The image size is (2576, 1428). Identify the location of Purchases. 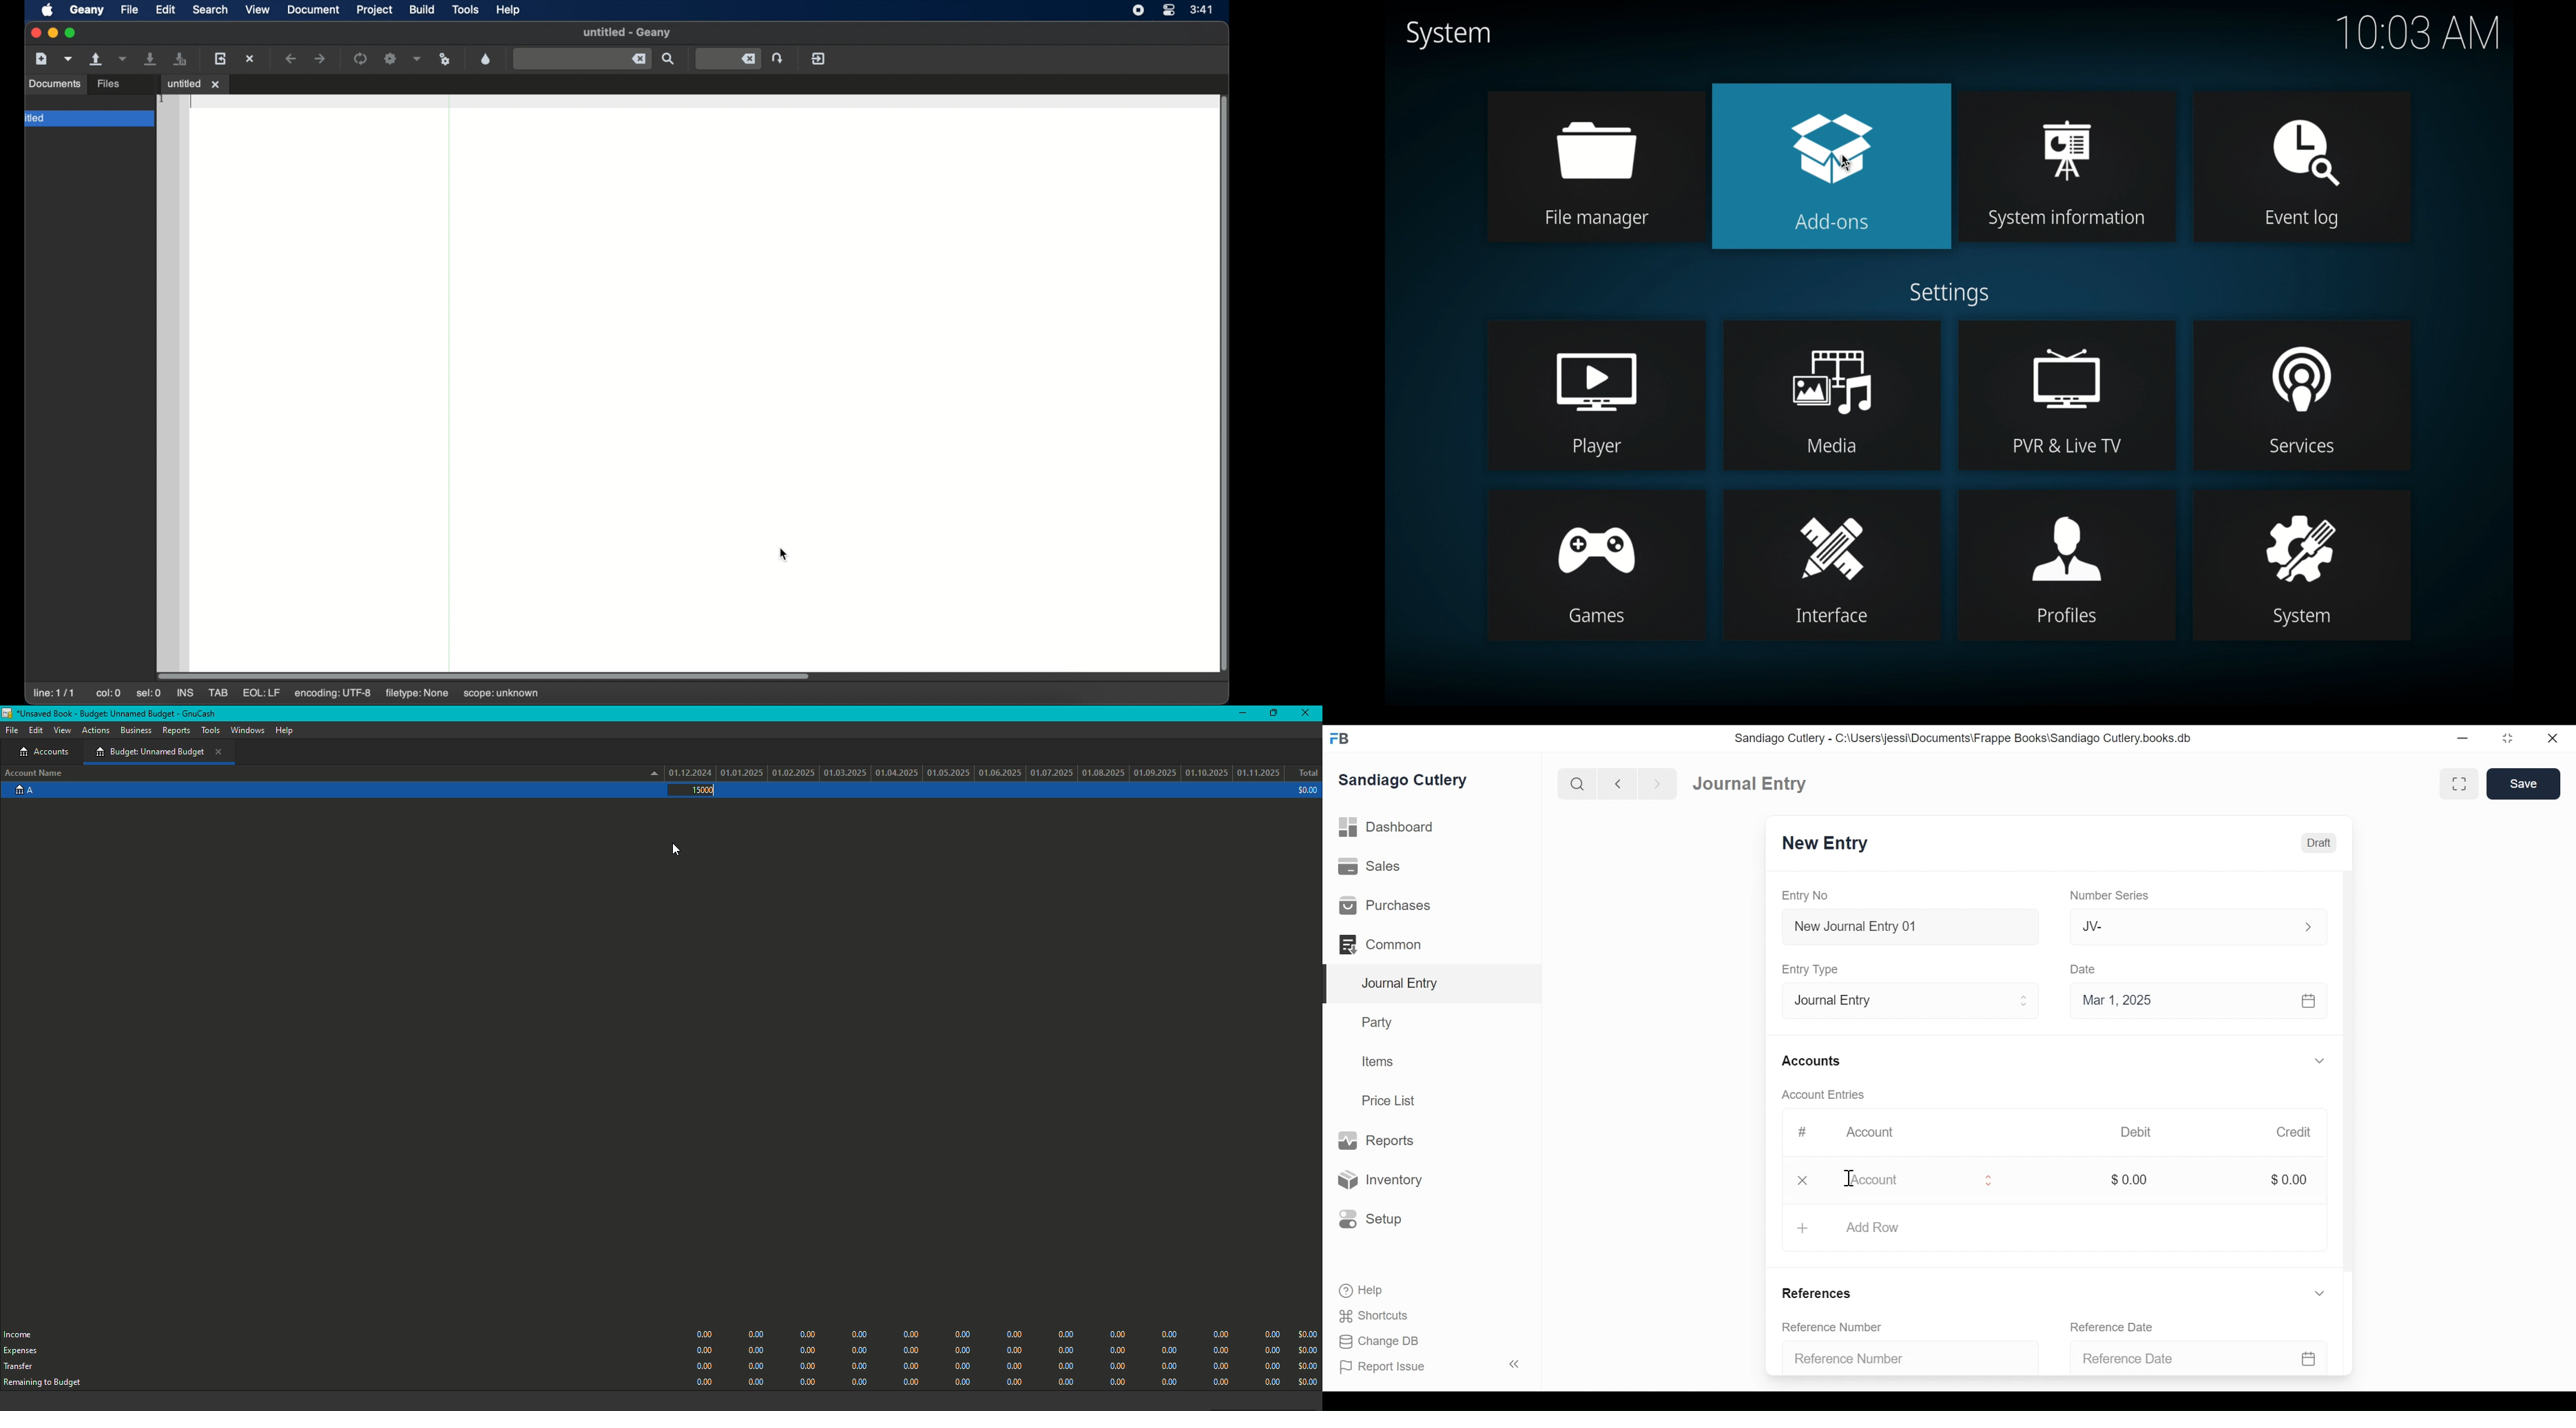
(1431, 904).